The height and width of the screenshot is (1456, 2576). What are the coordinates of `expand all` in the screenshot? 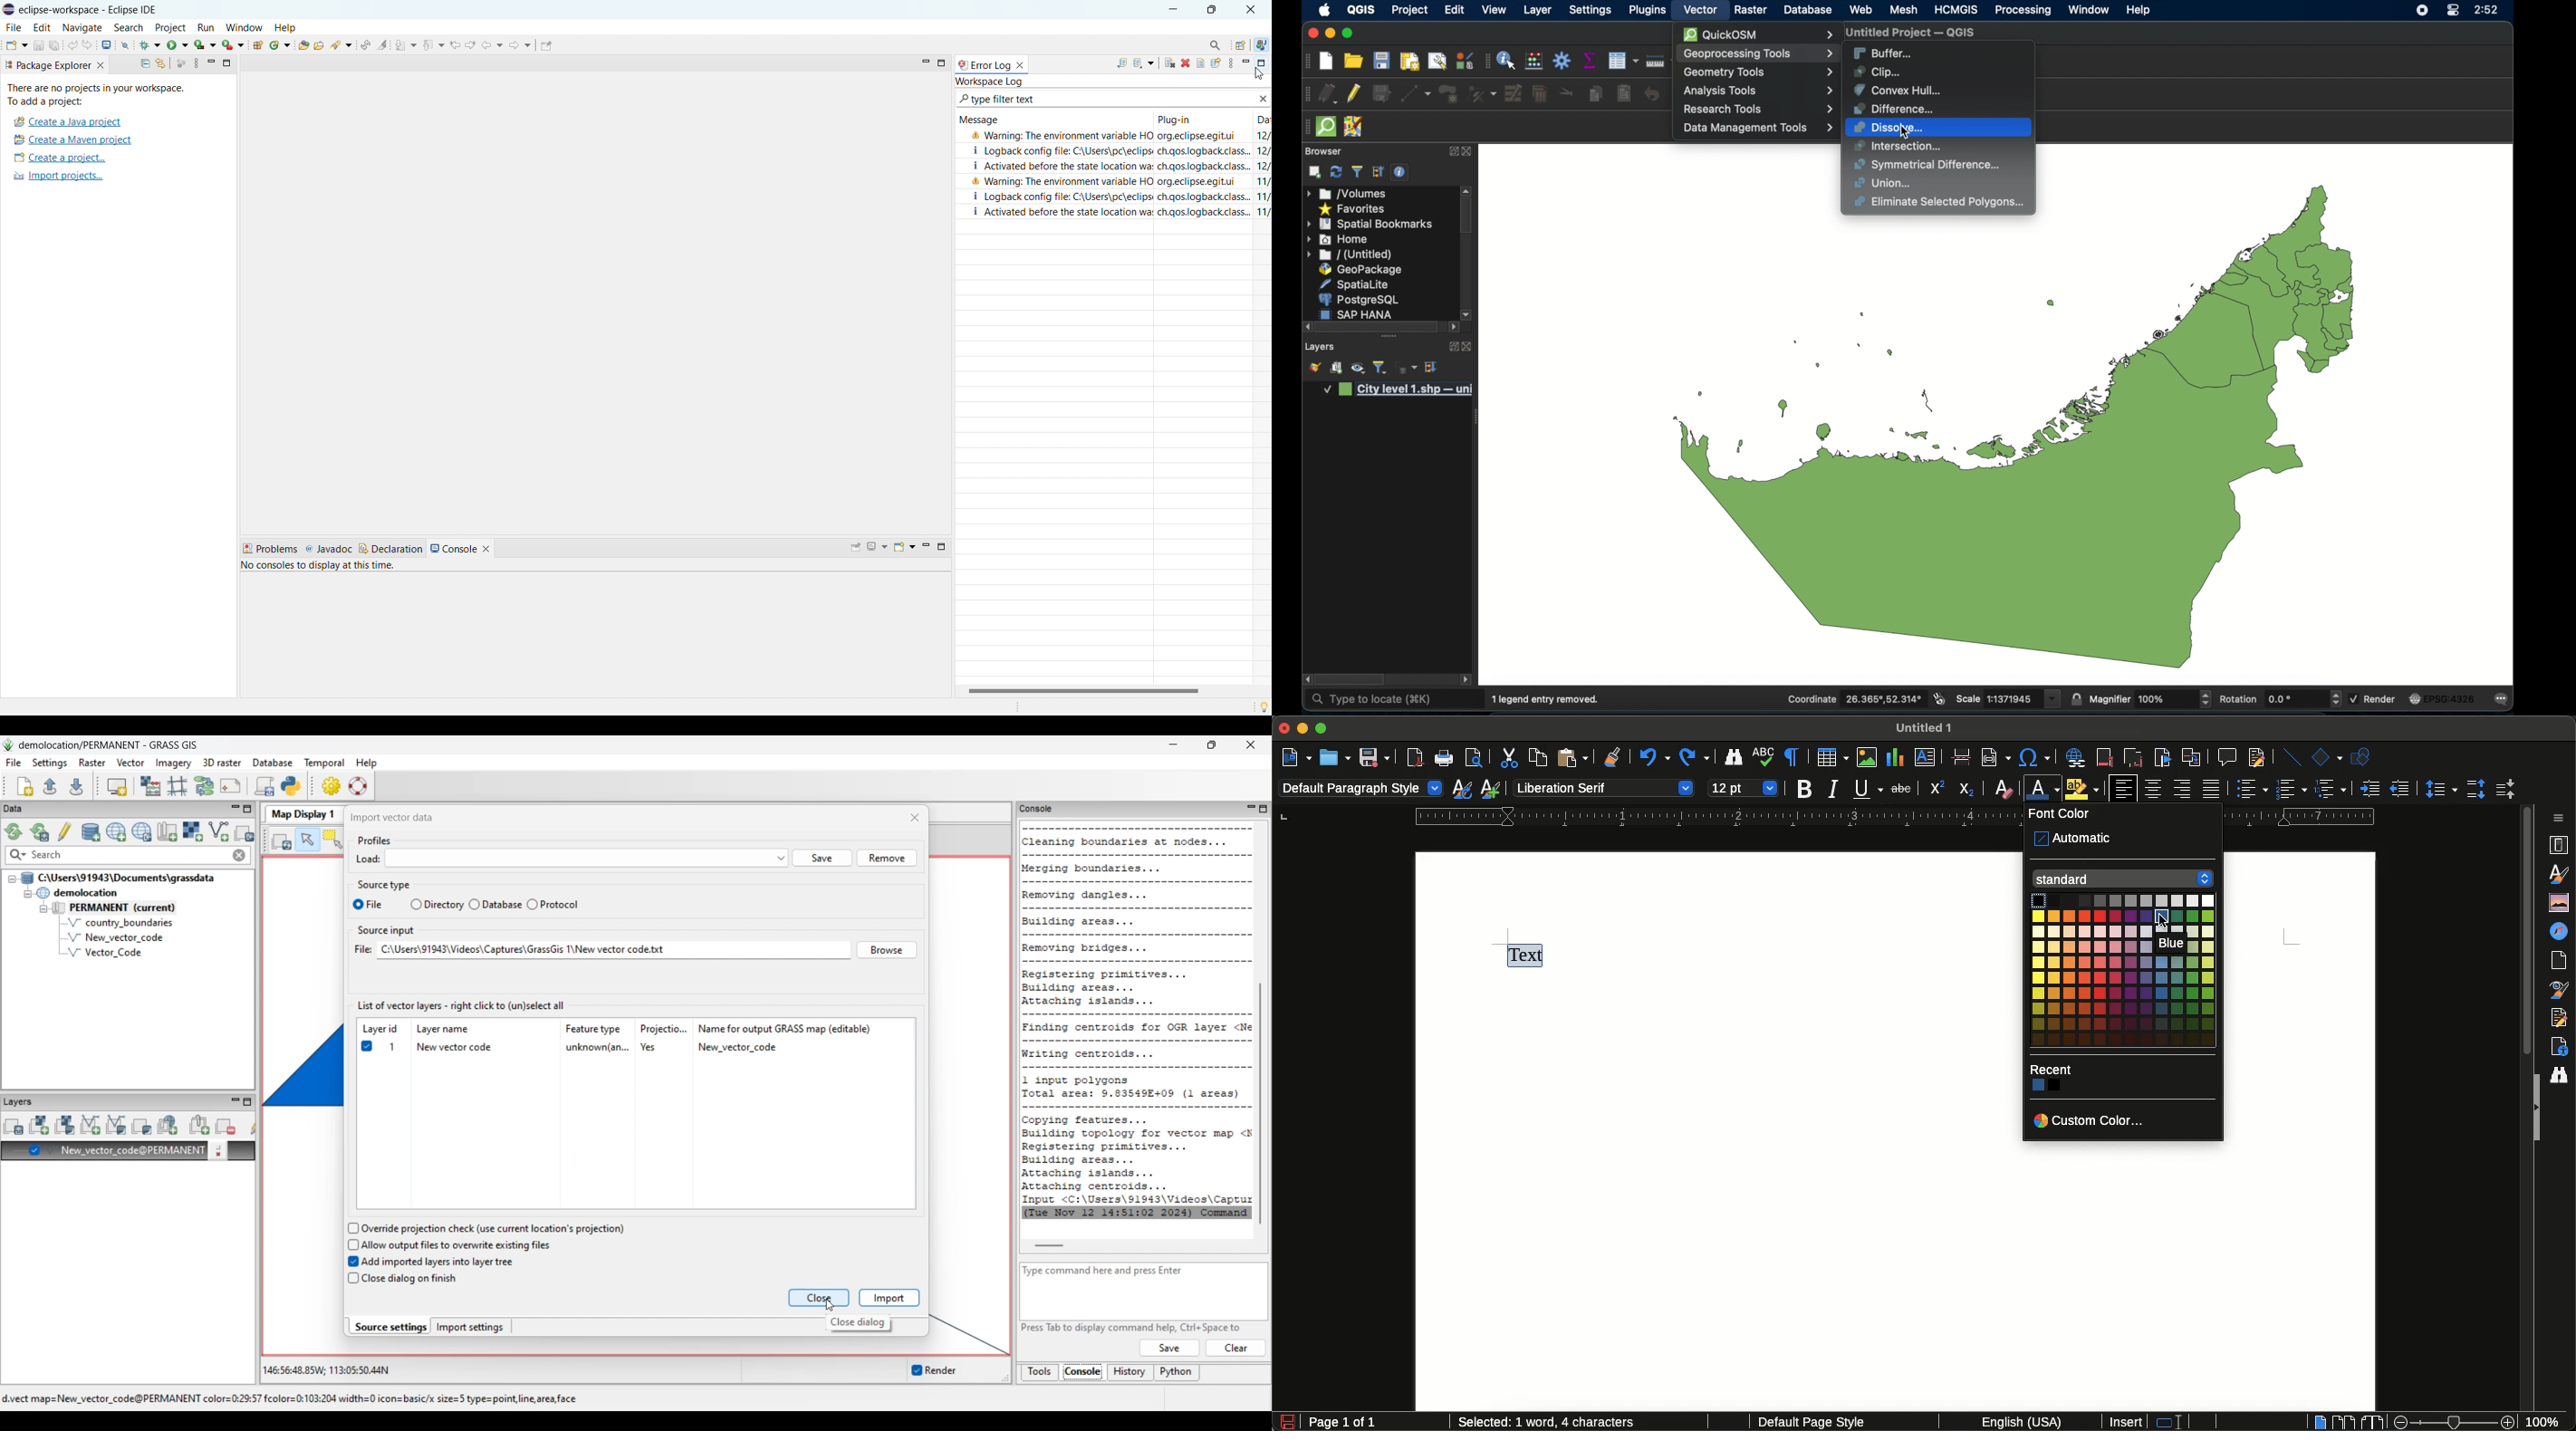 It's located at (1378, 172).